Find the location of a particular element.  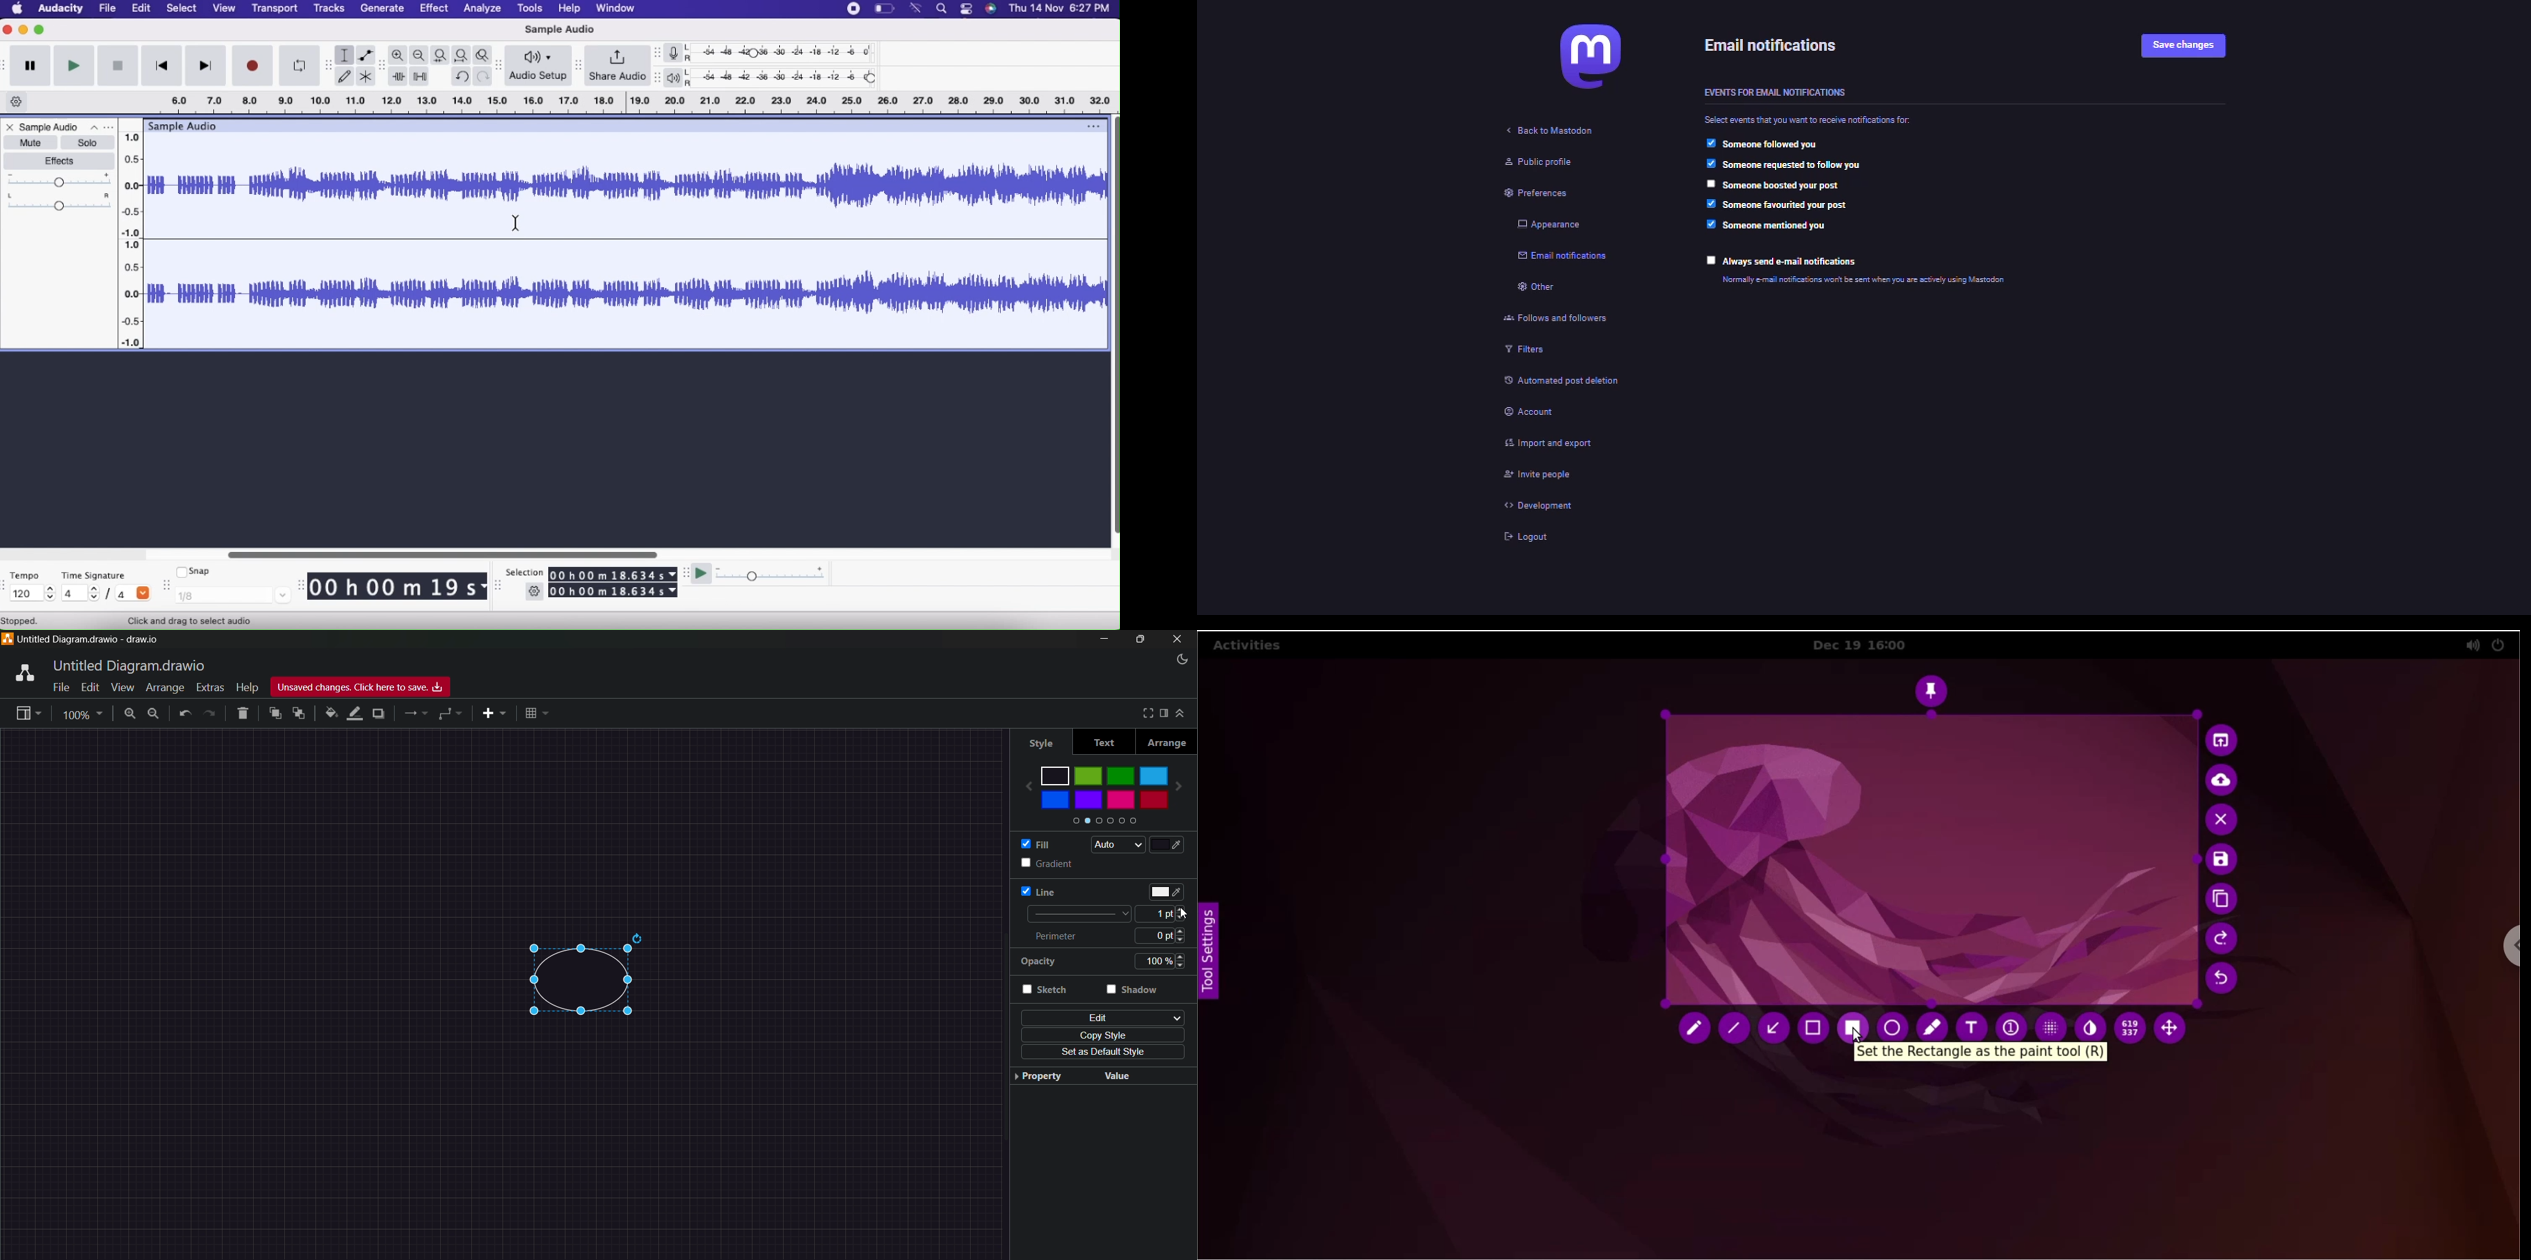

edit is located at coordinates (1103, 1017).